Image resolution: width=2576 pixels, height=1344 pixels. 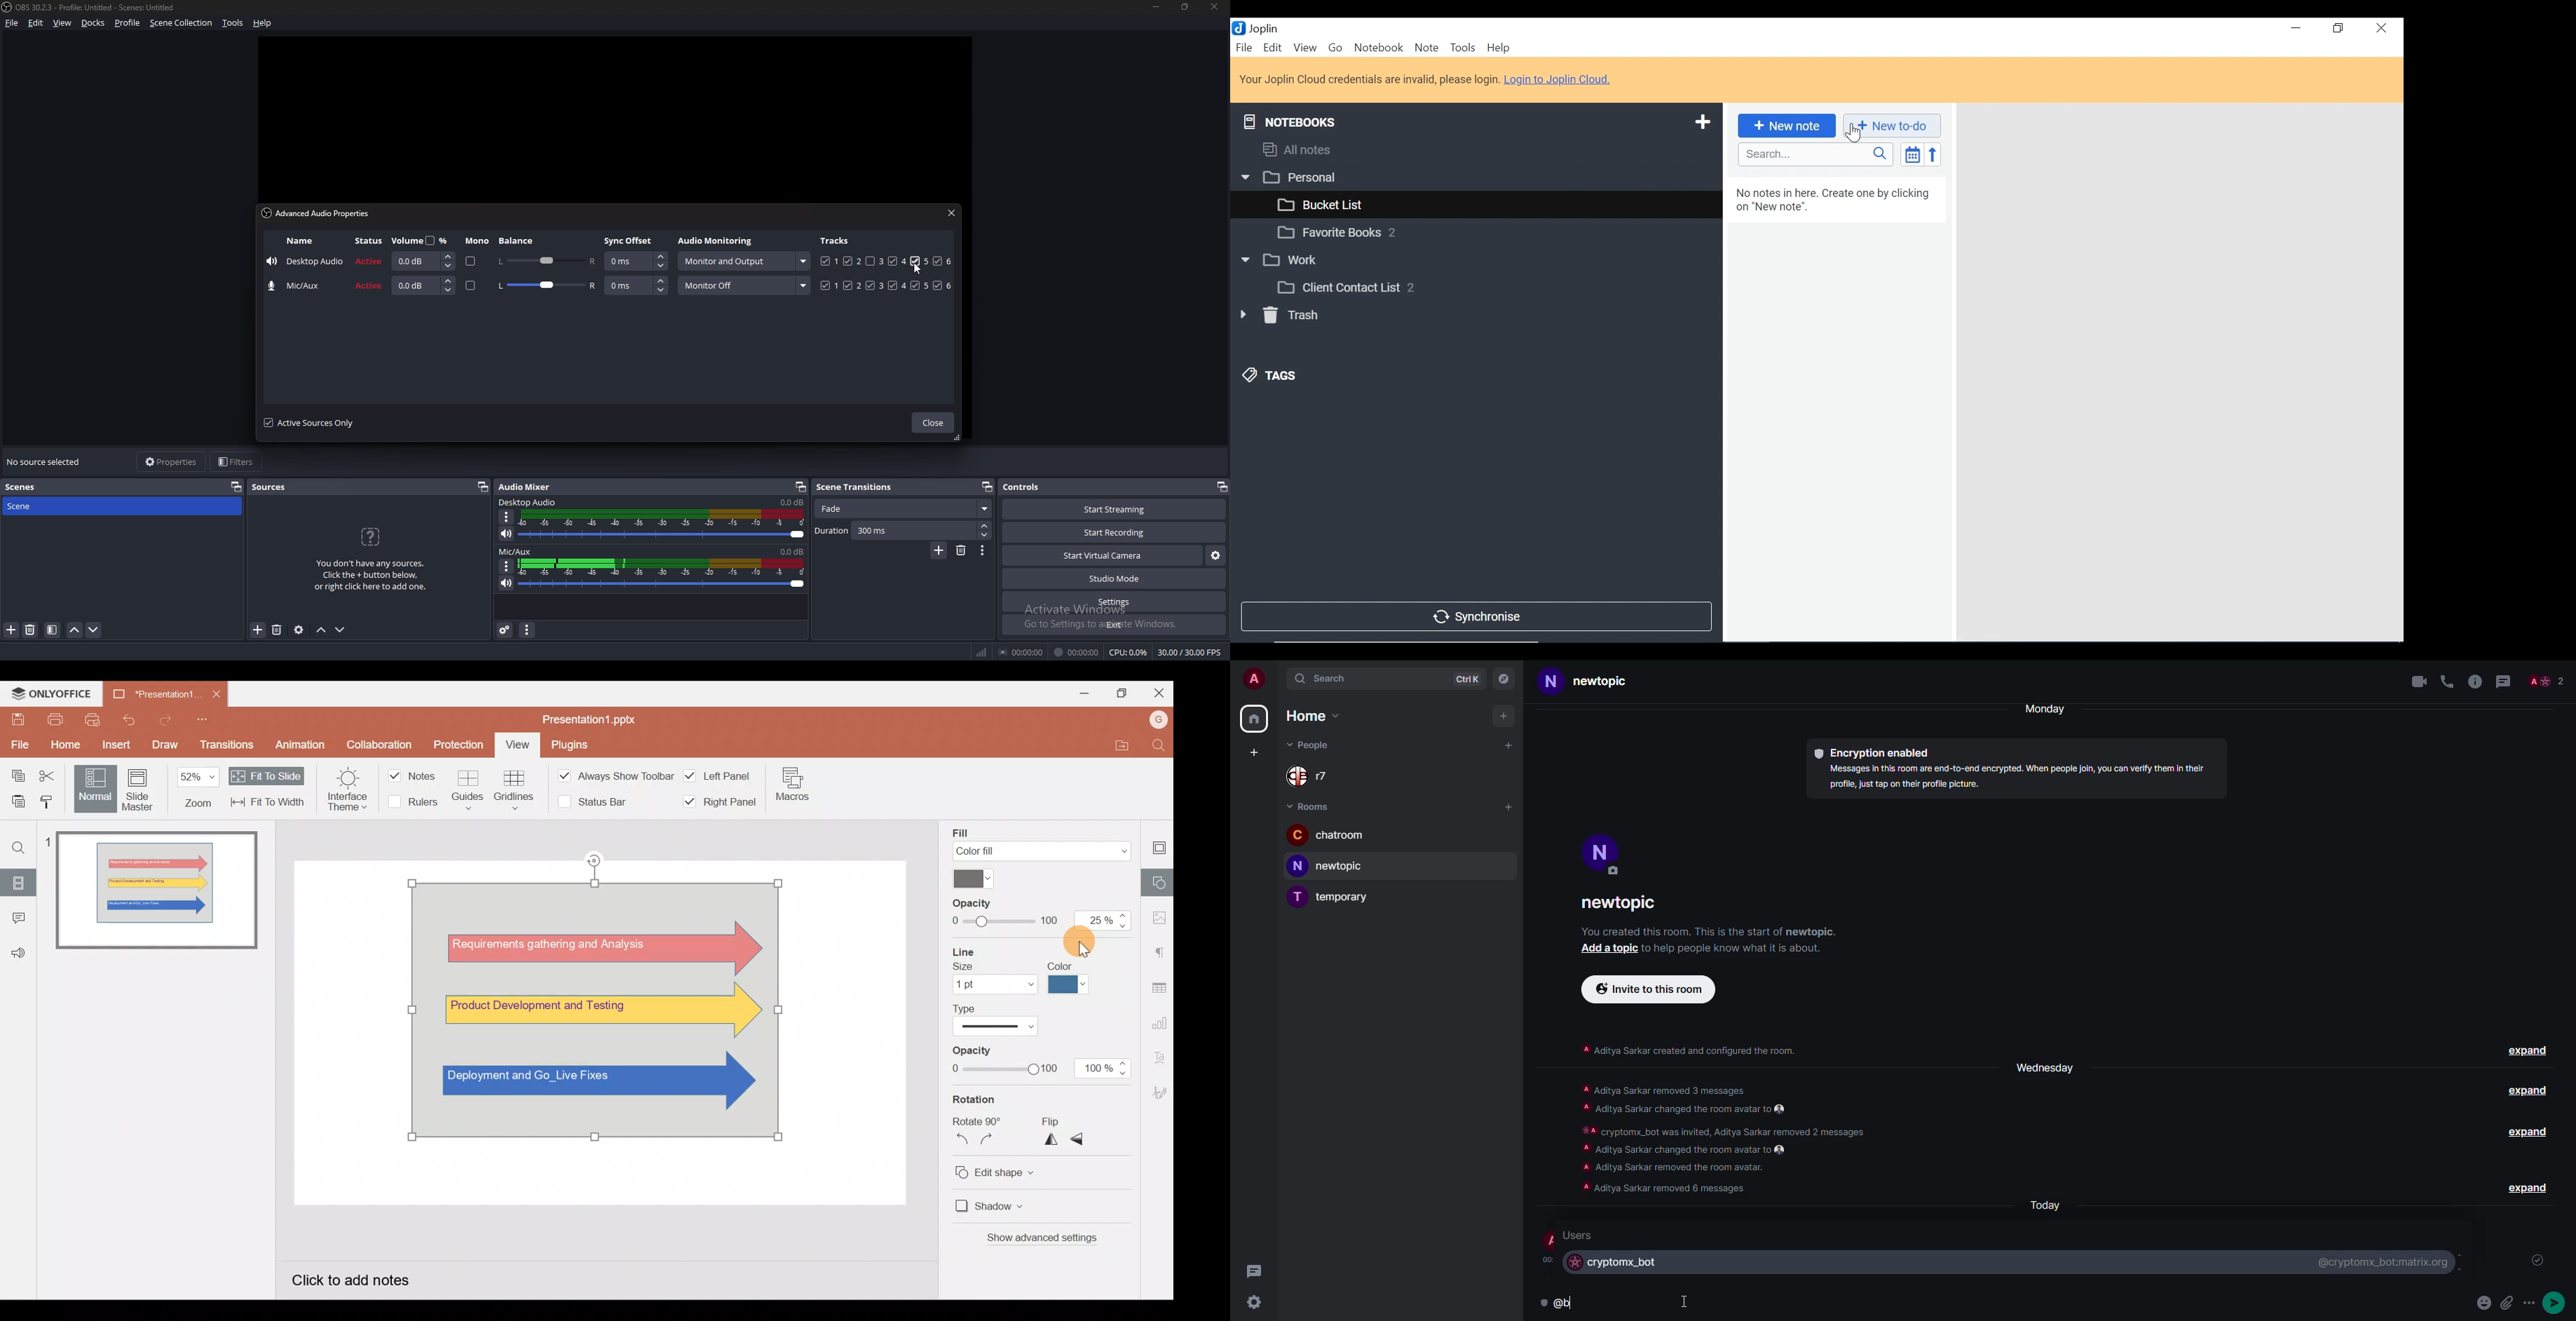 I want to click on Plugins, so click(x=570, y=746).